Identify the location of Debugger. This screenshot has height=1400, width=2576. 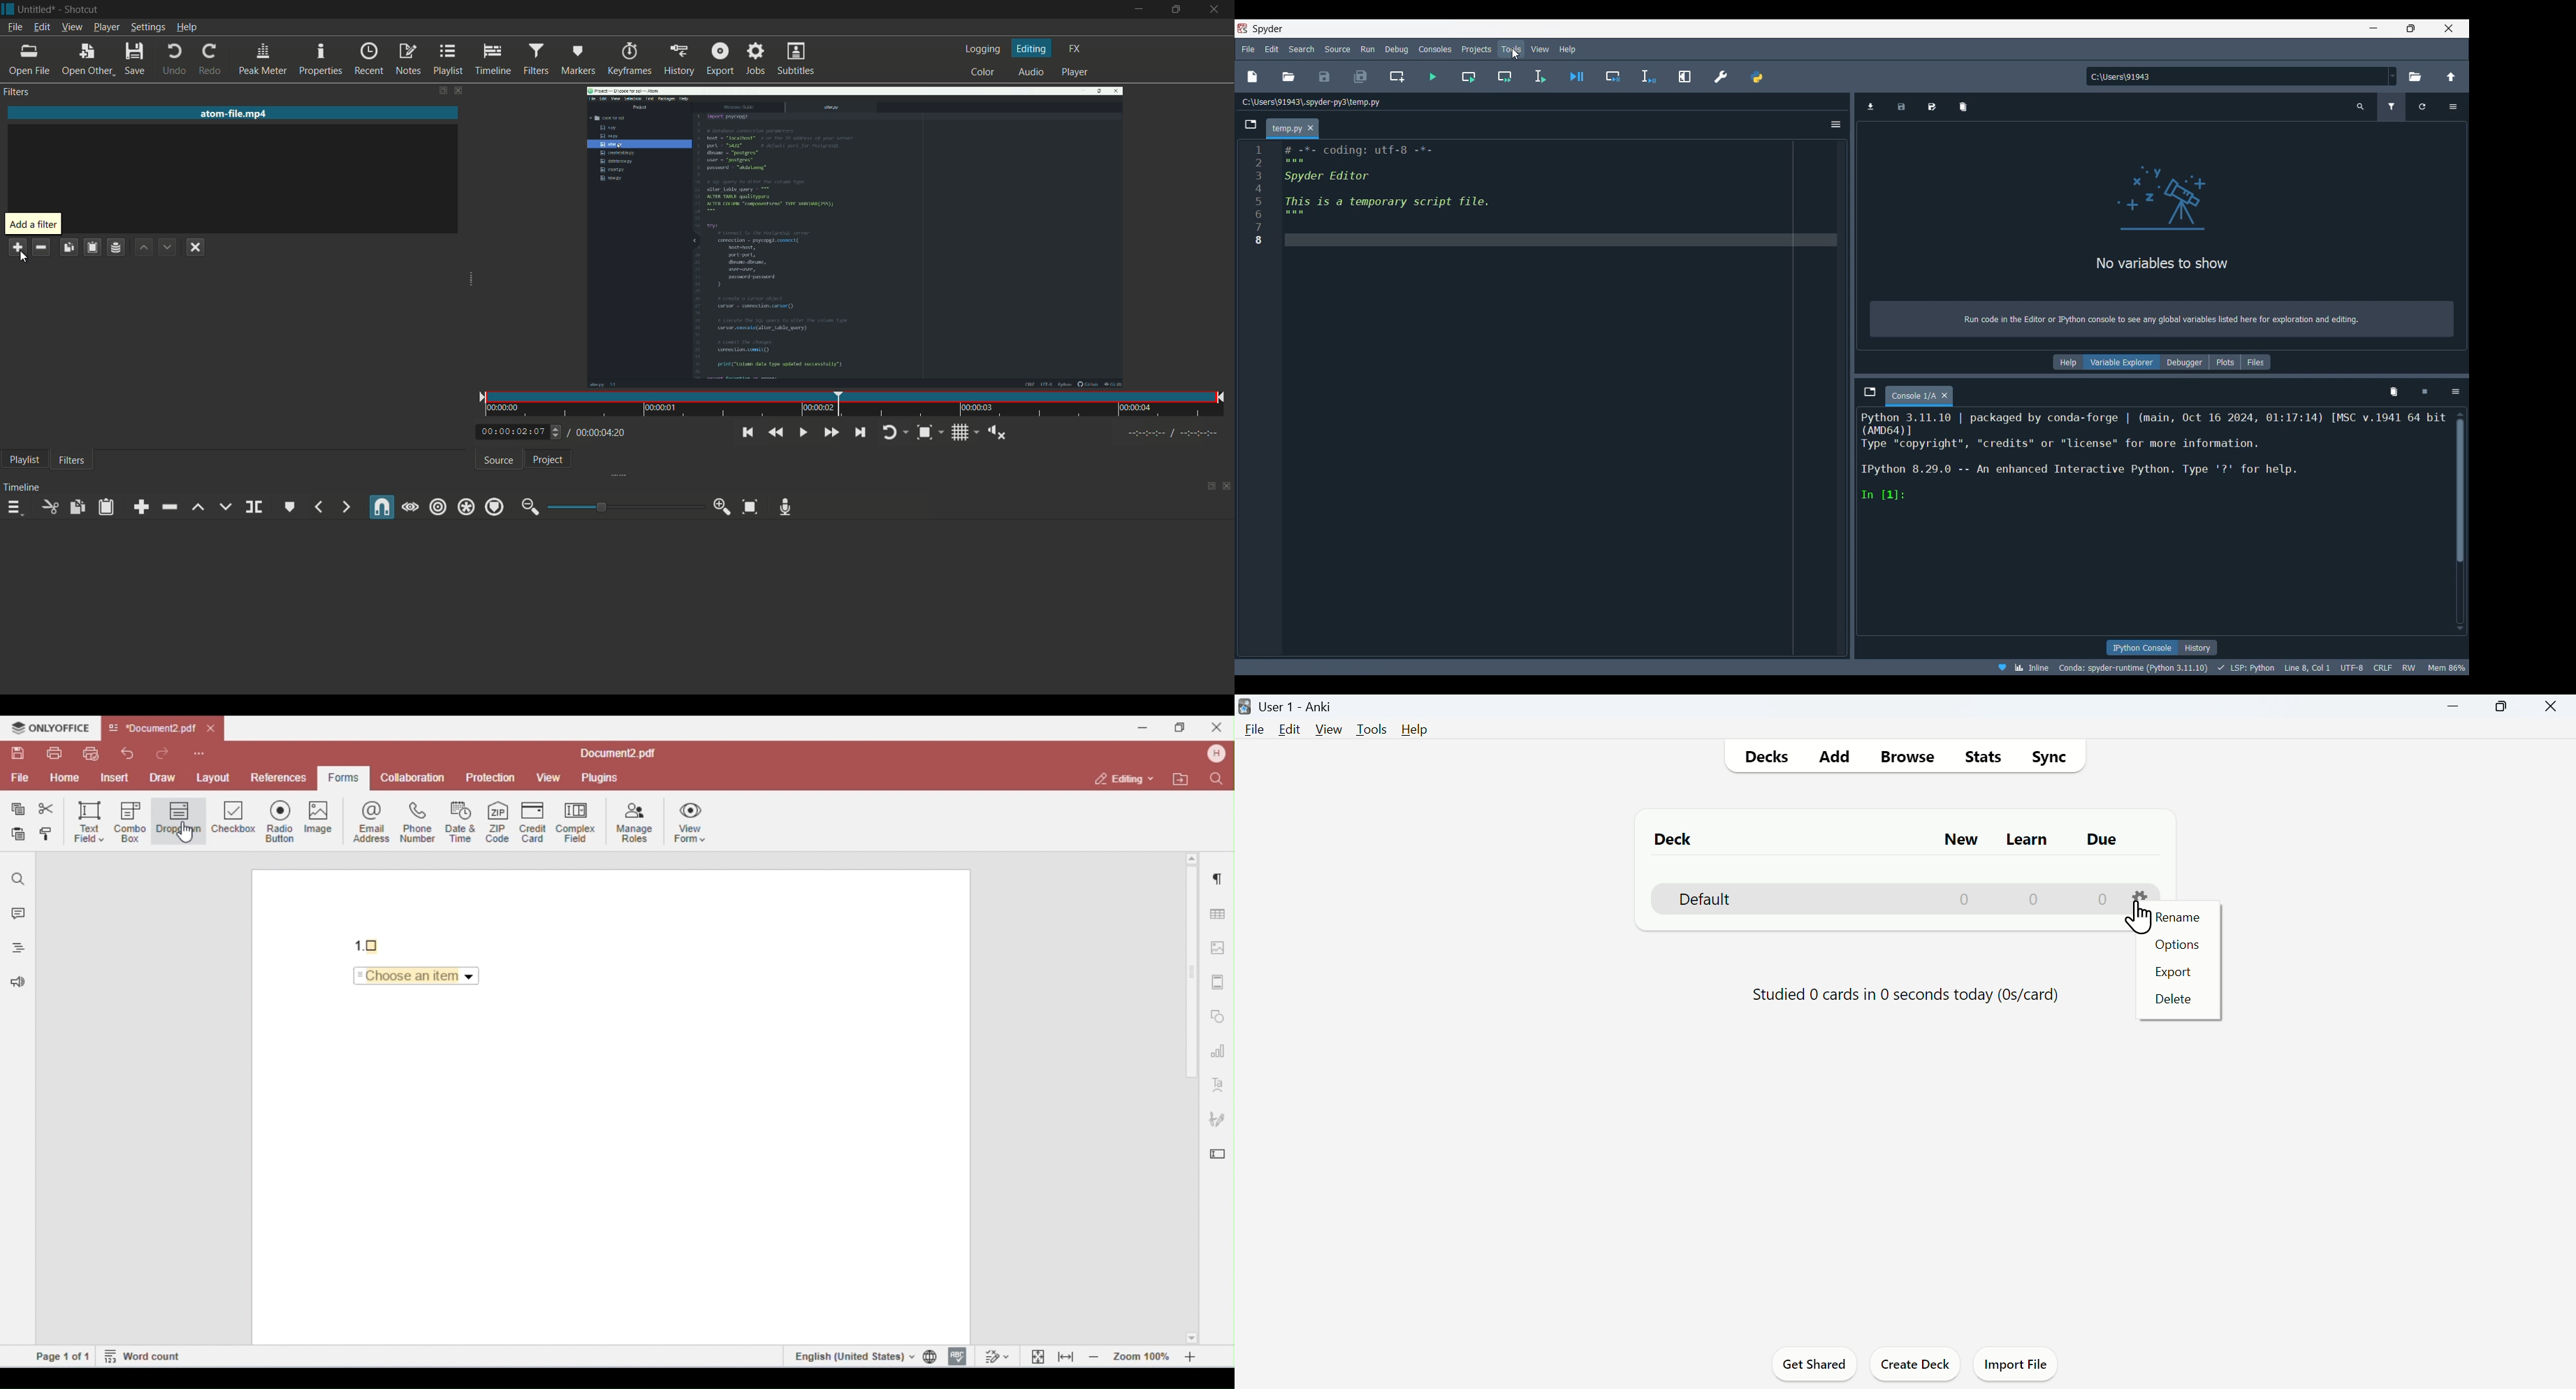
(2184, 362).